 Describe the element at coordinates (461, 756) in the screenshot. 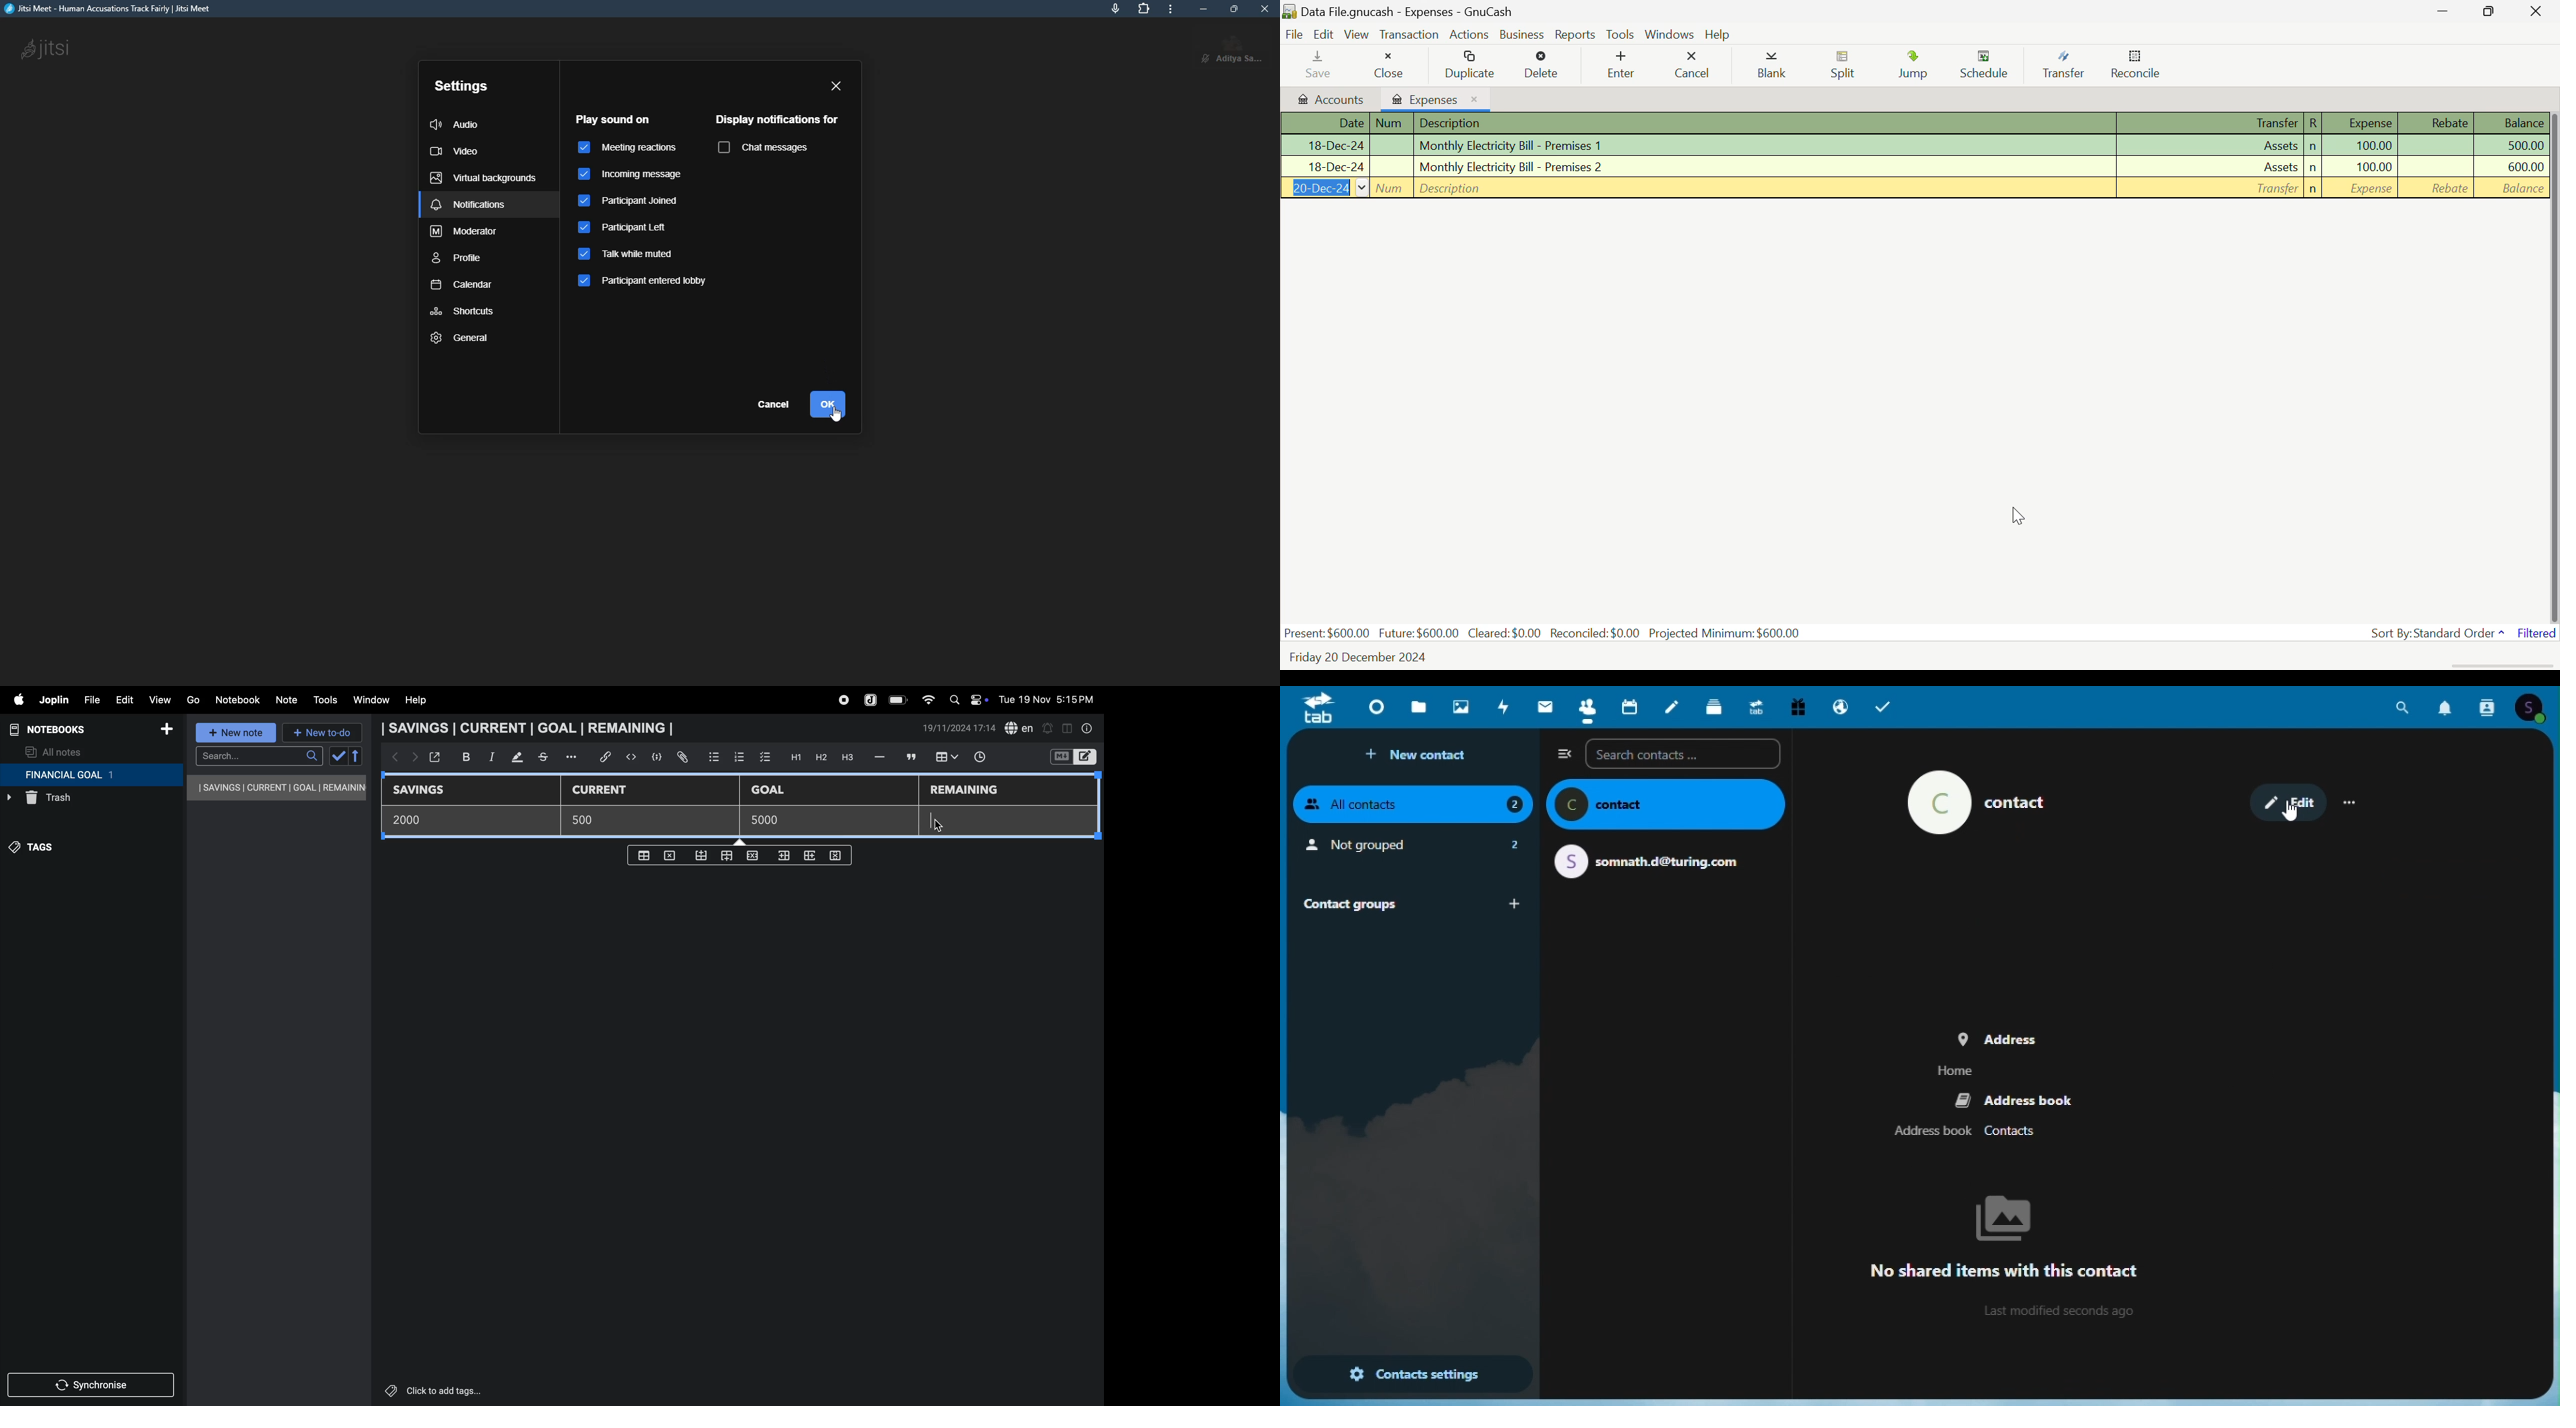

I see `bold` at that location.